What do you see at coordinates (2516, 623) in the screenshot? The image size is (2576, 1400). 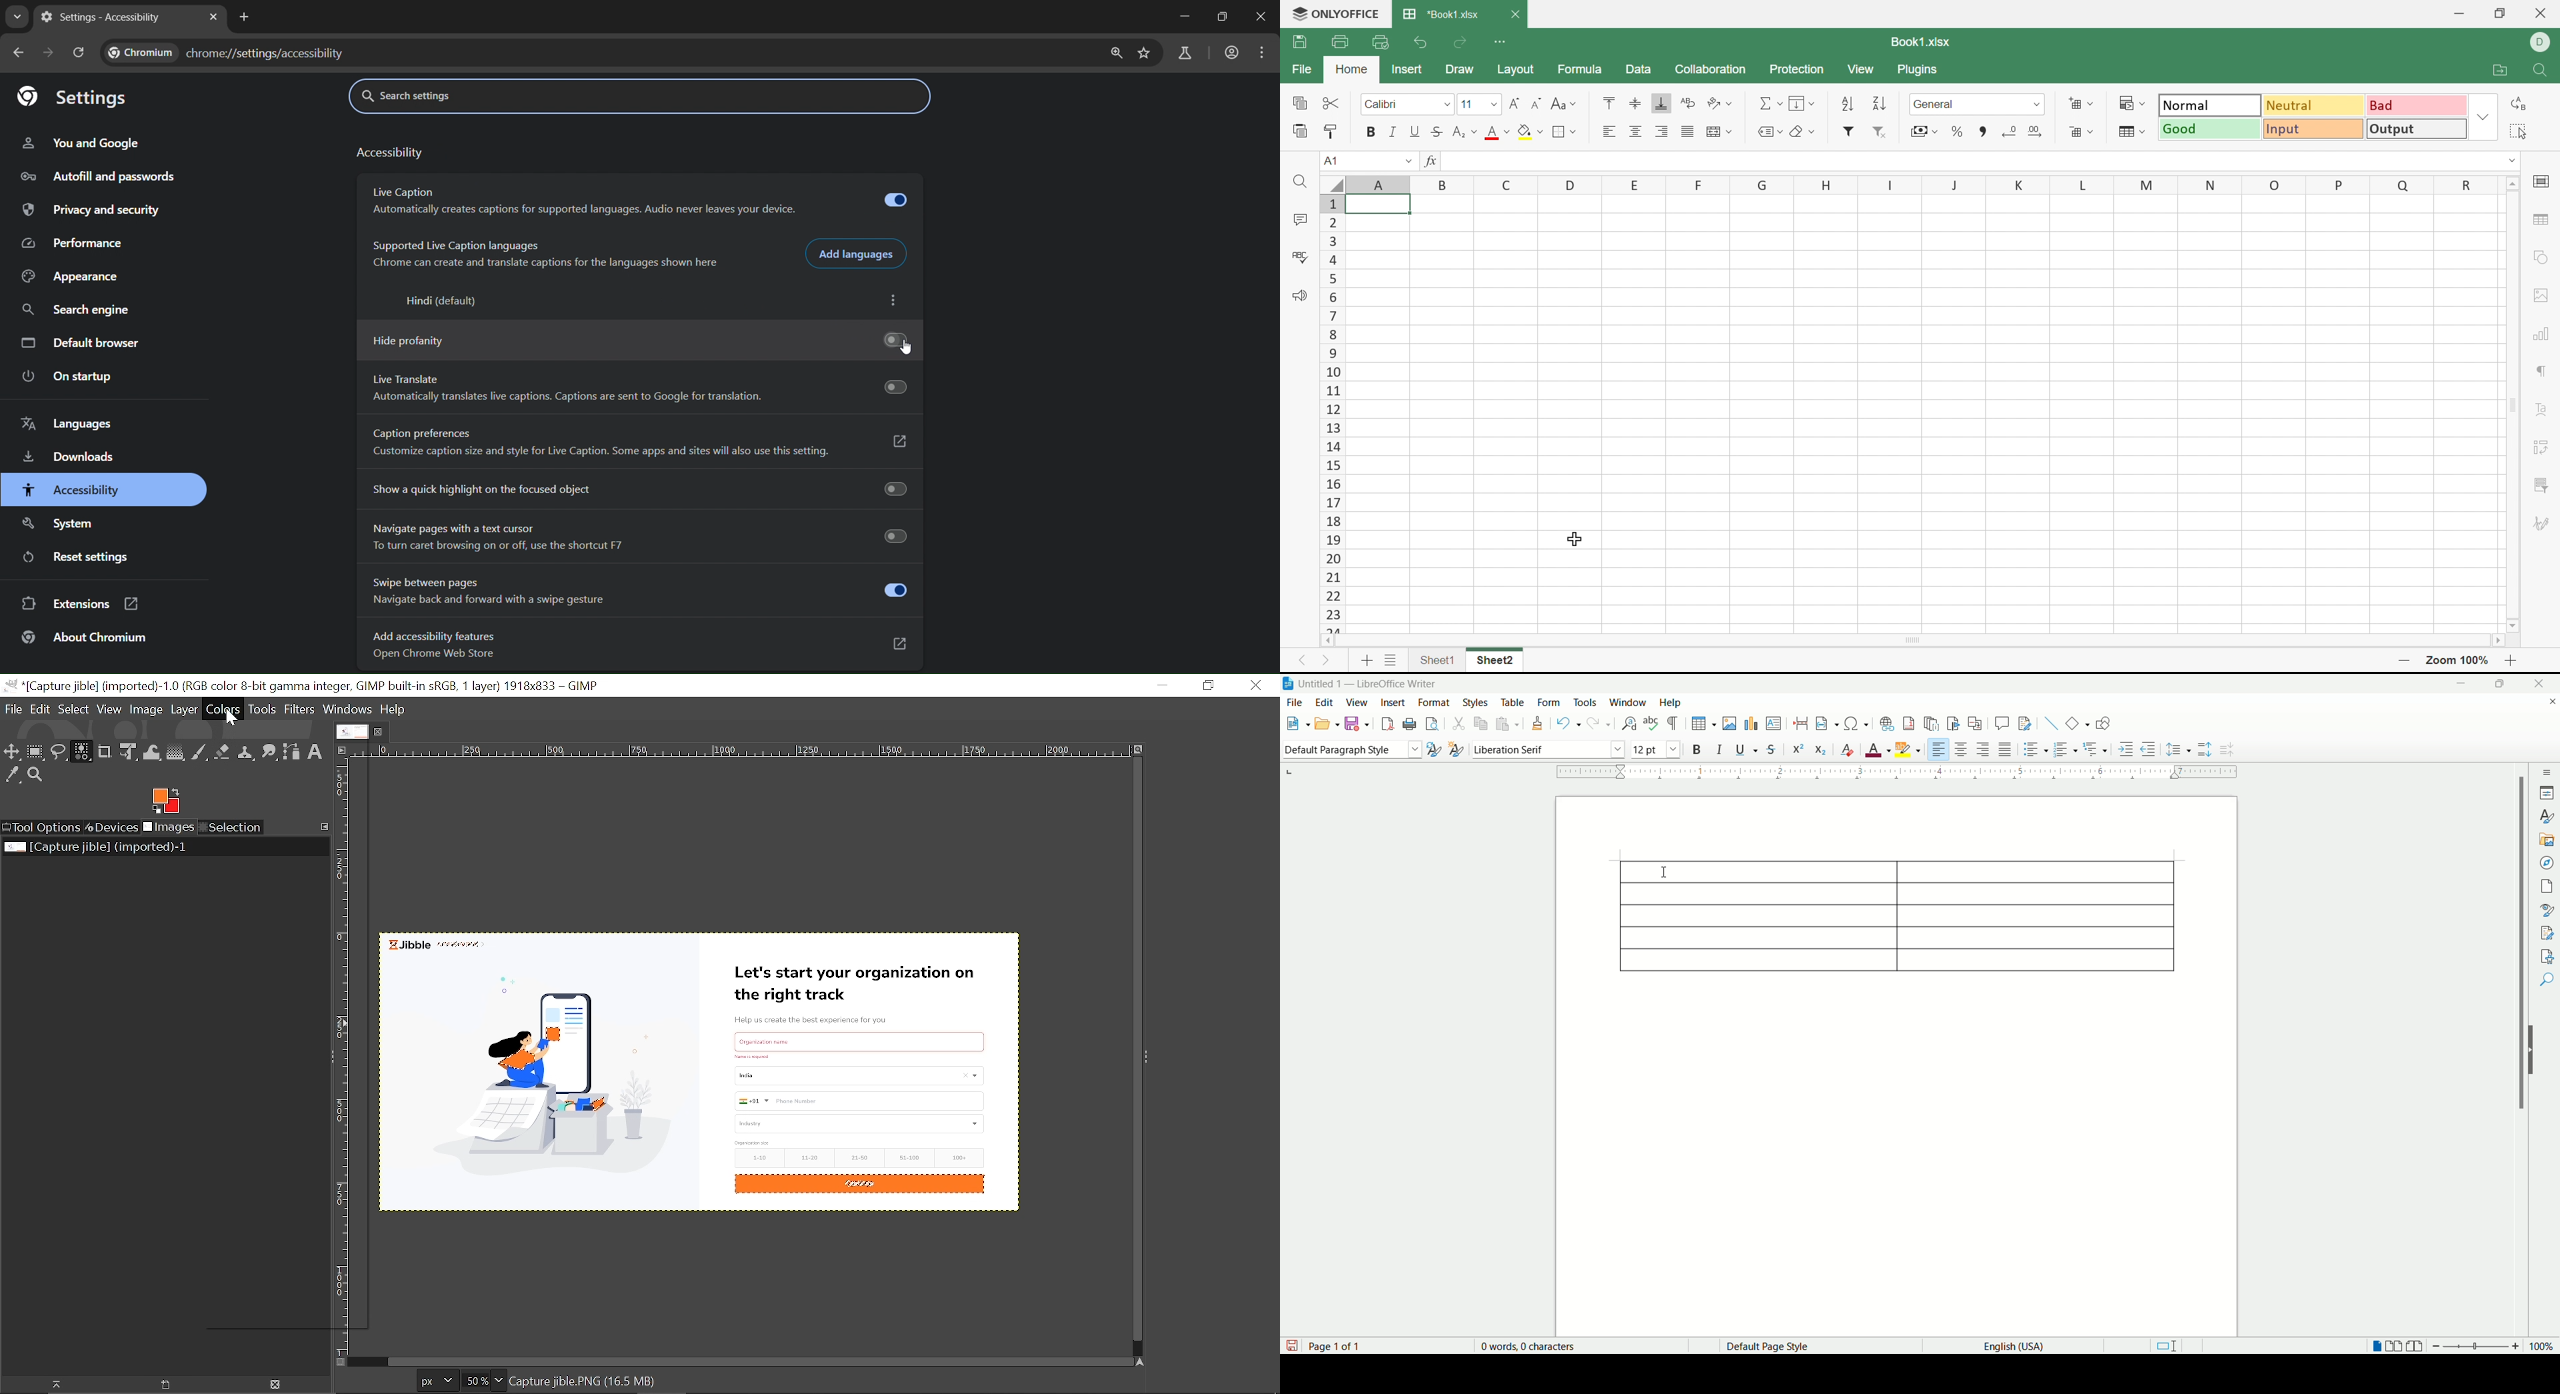 I see `Scroll Down` at bounding box center [2516, 623].